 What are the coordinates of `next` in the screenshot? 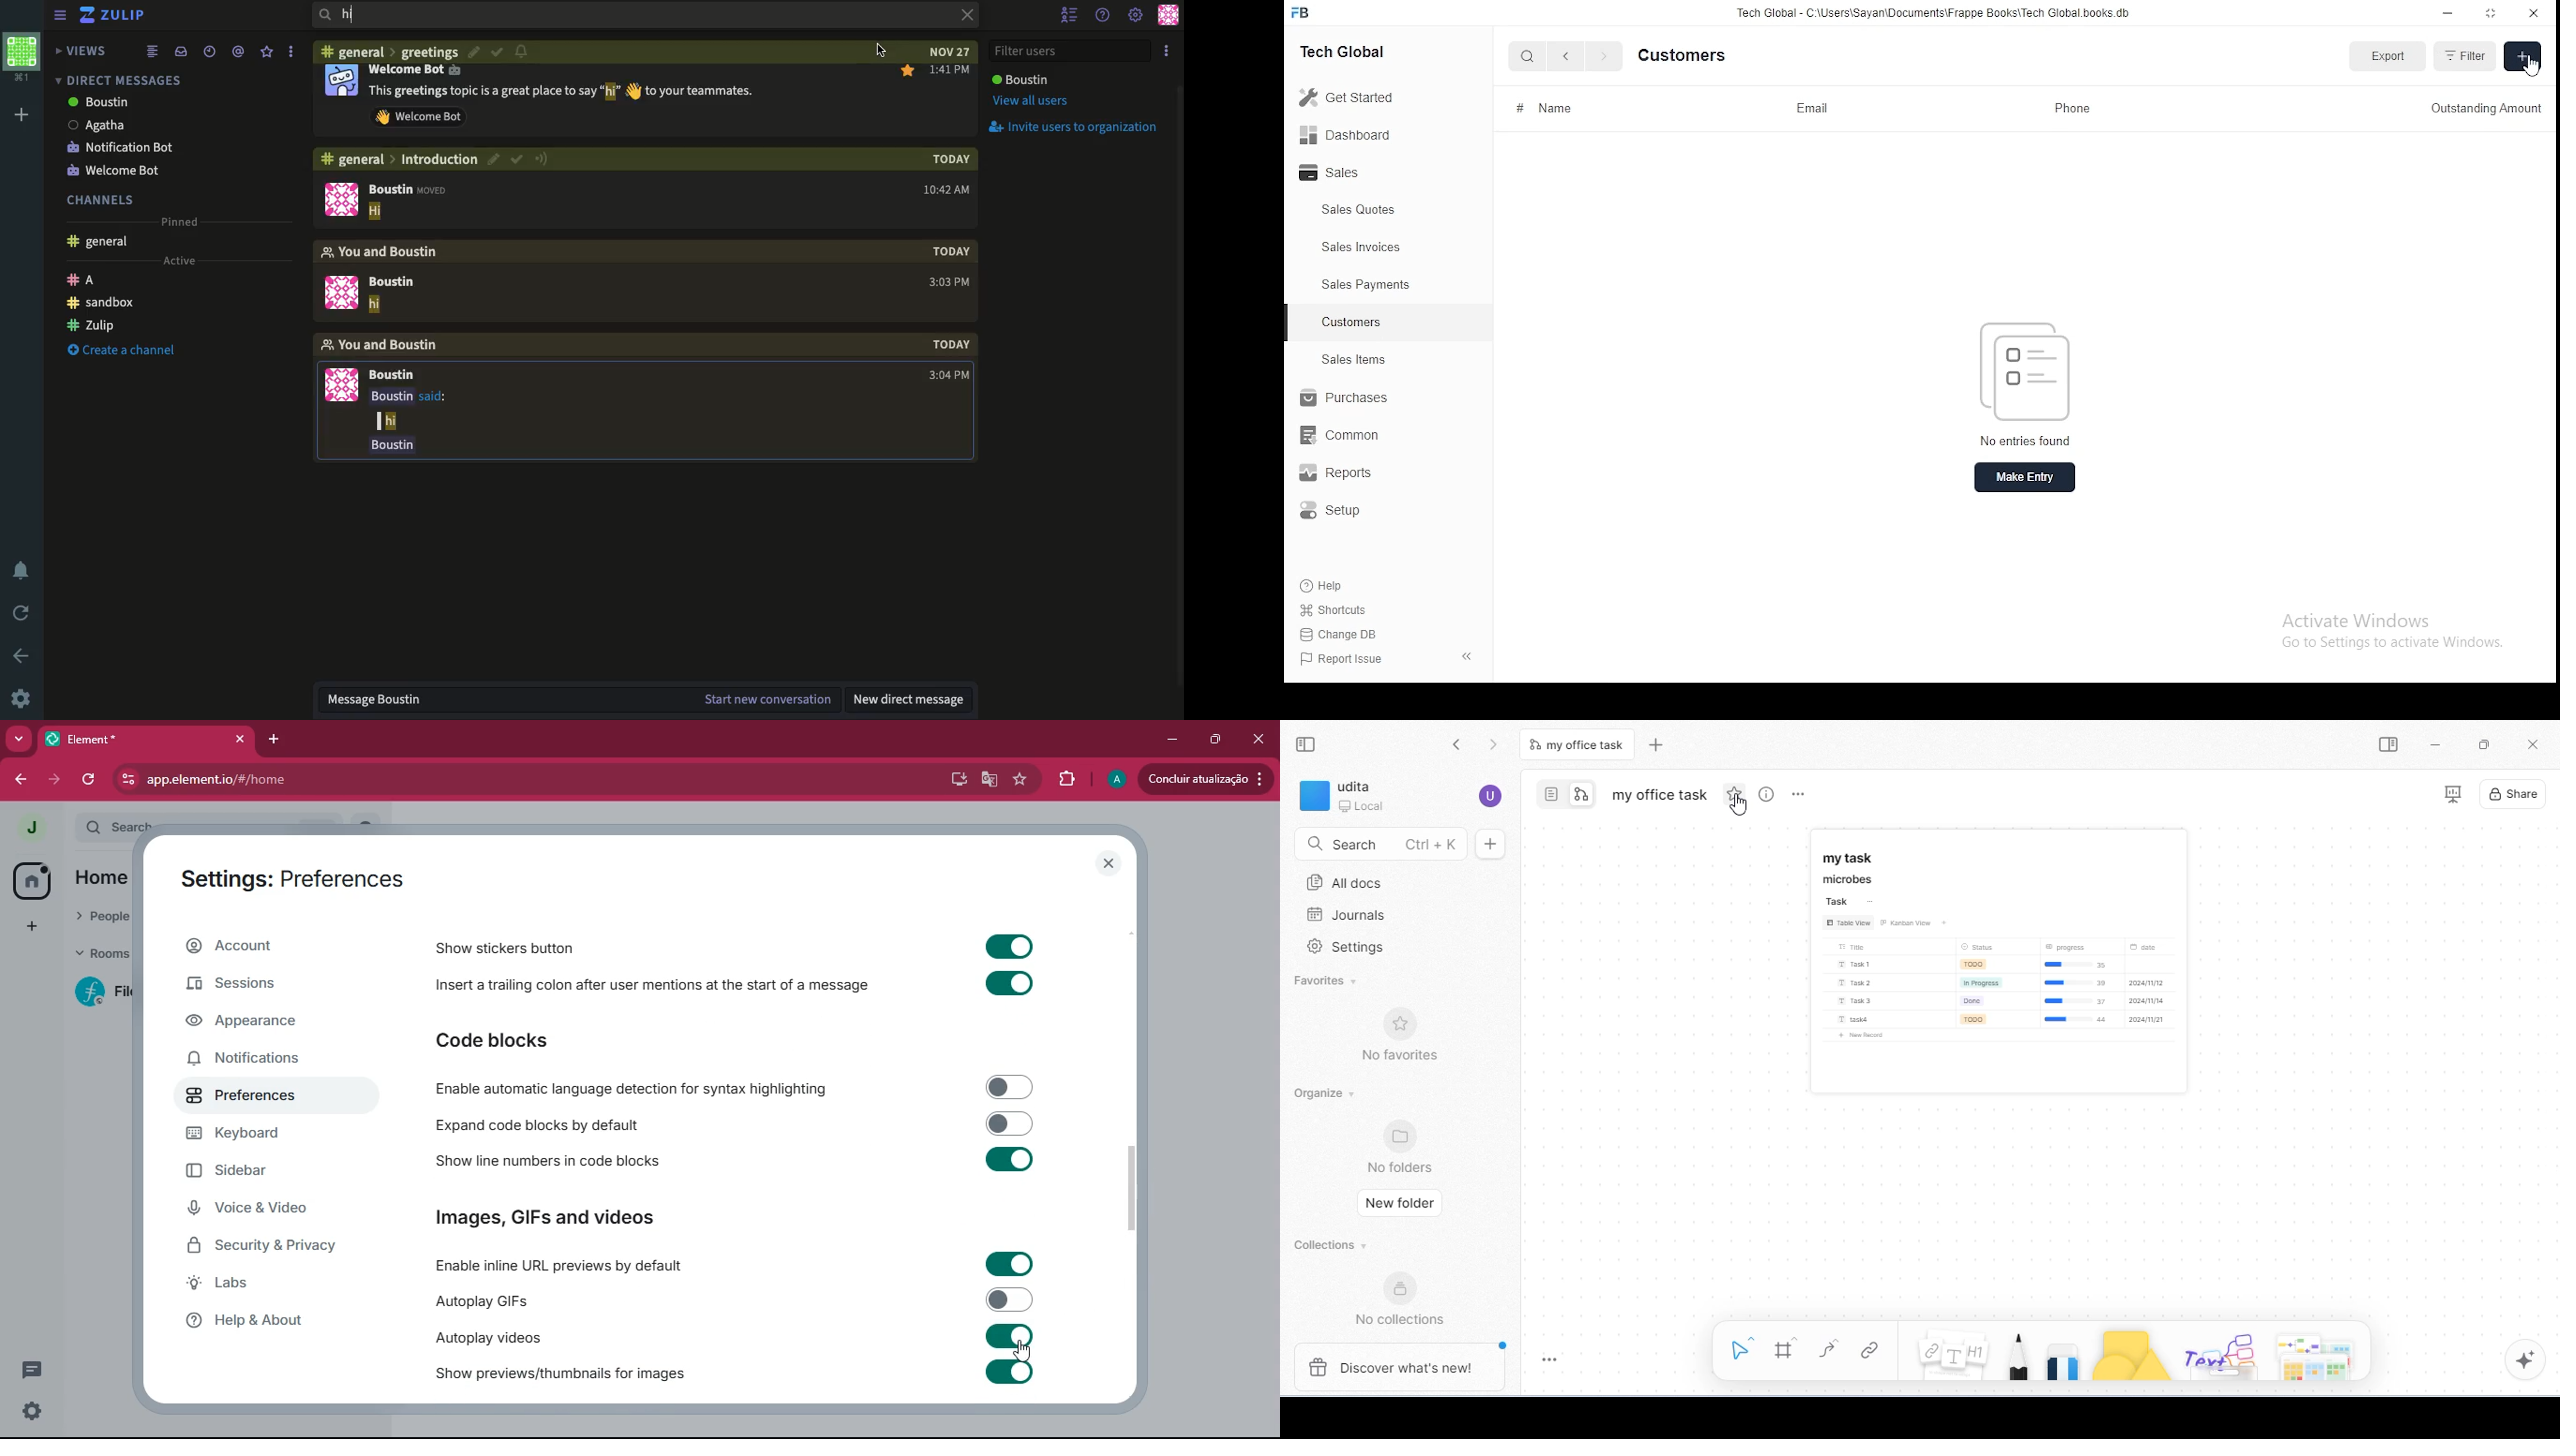 It's located at (1601, 56).